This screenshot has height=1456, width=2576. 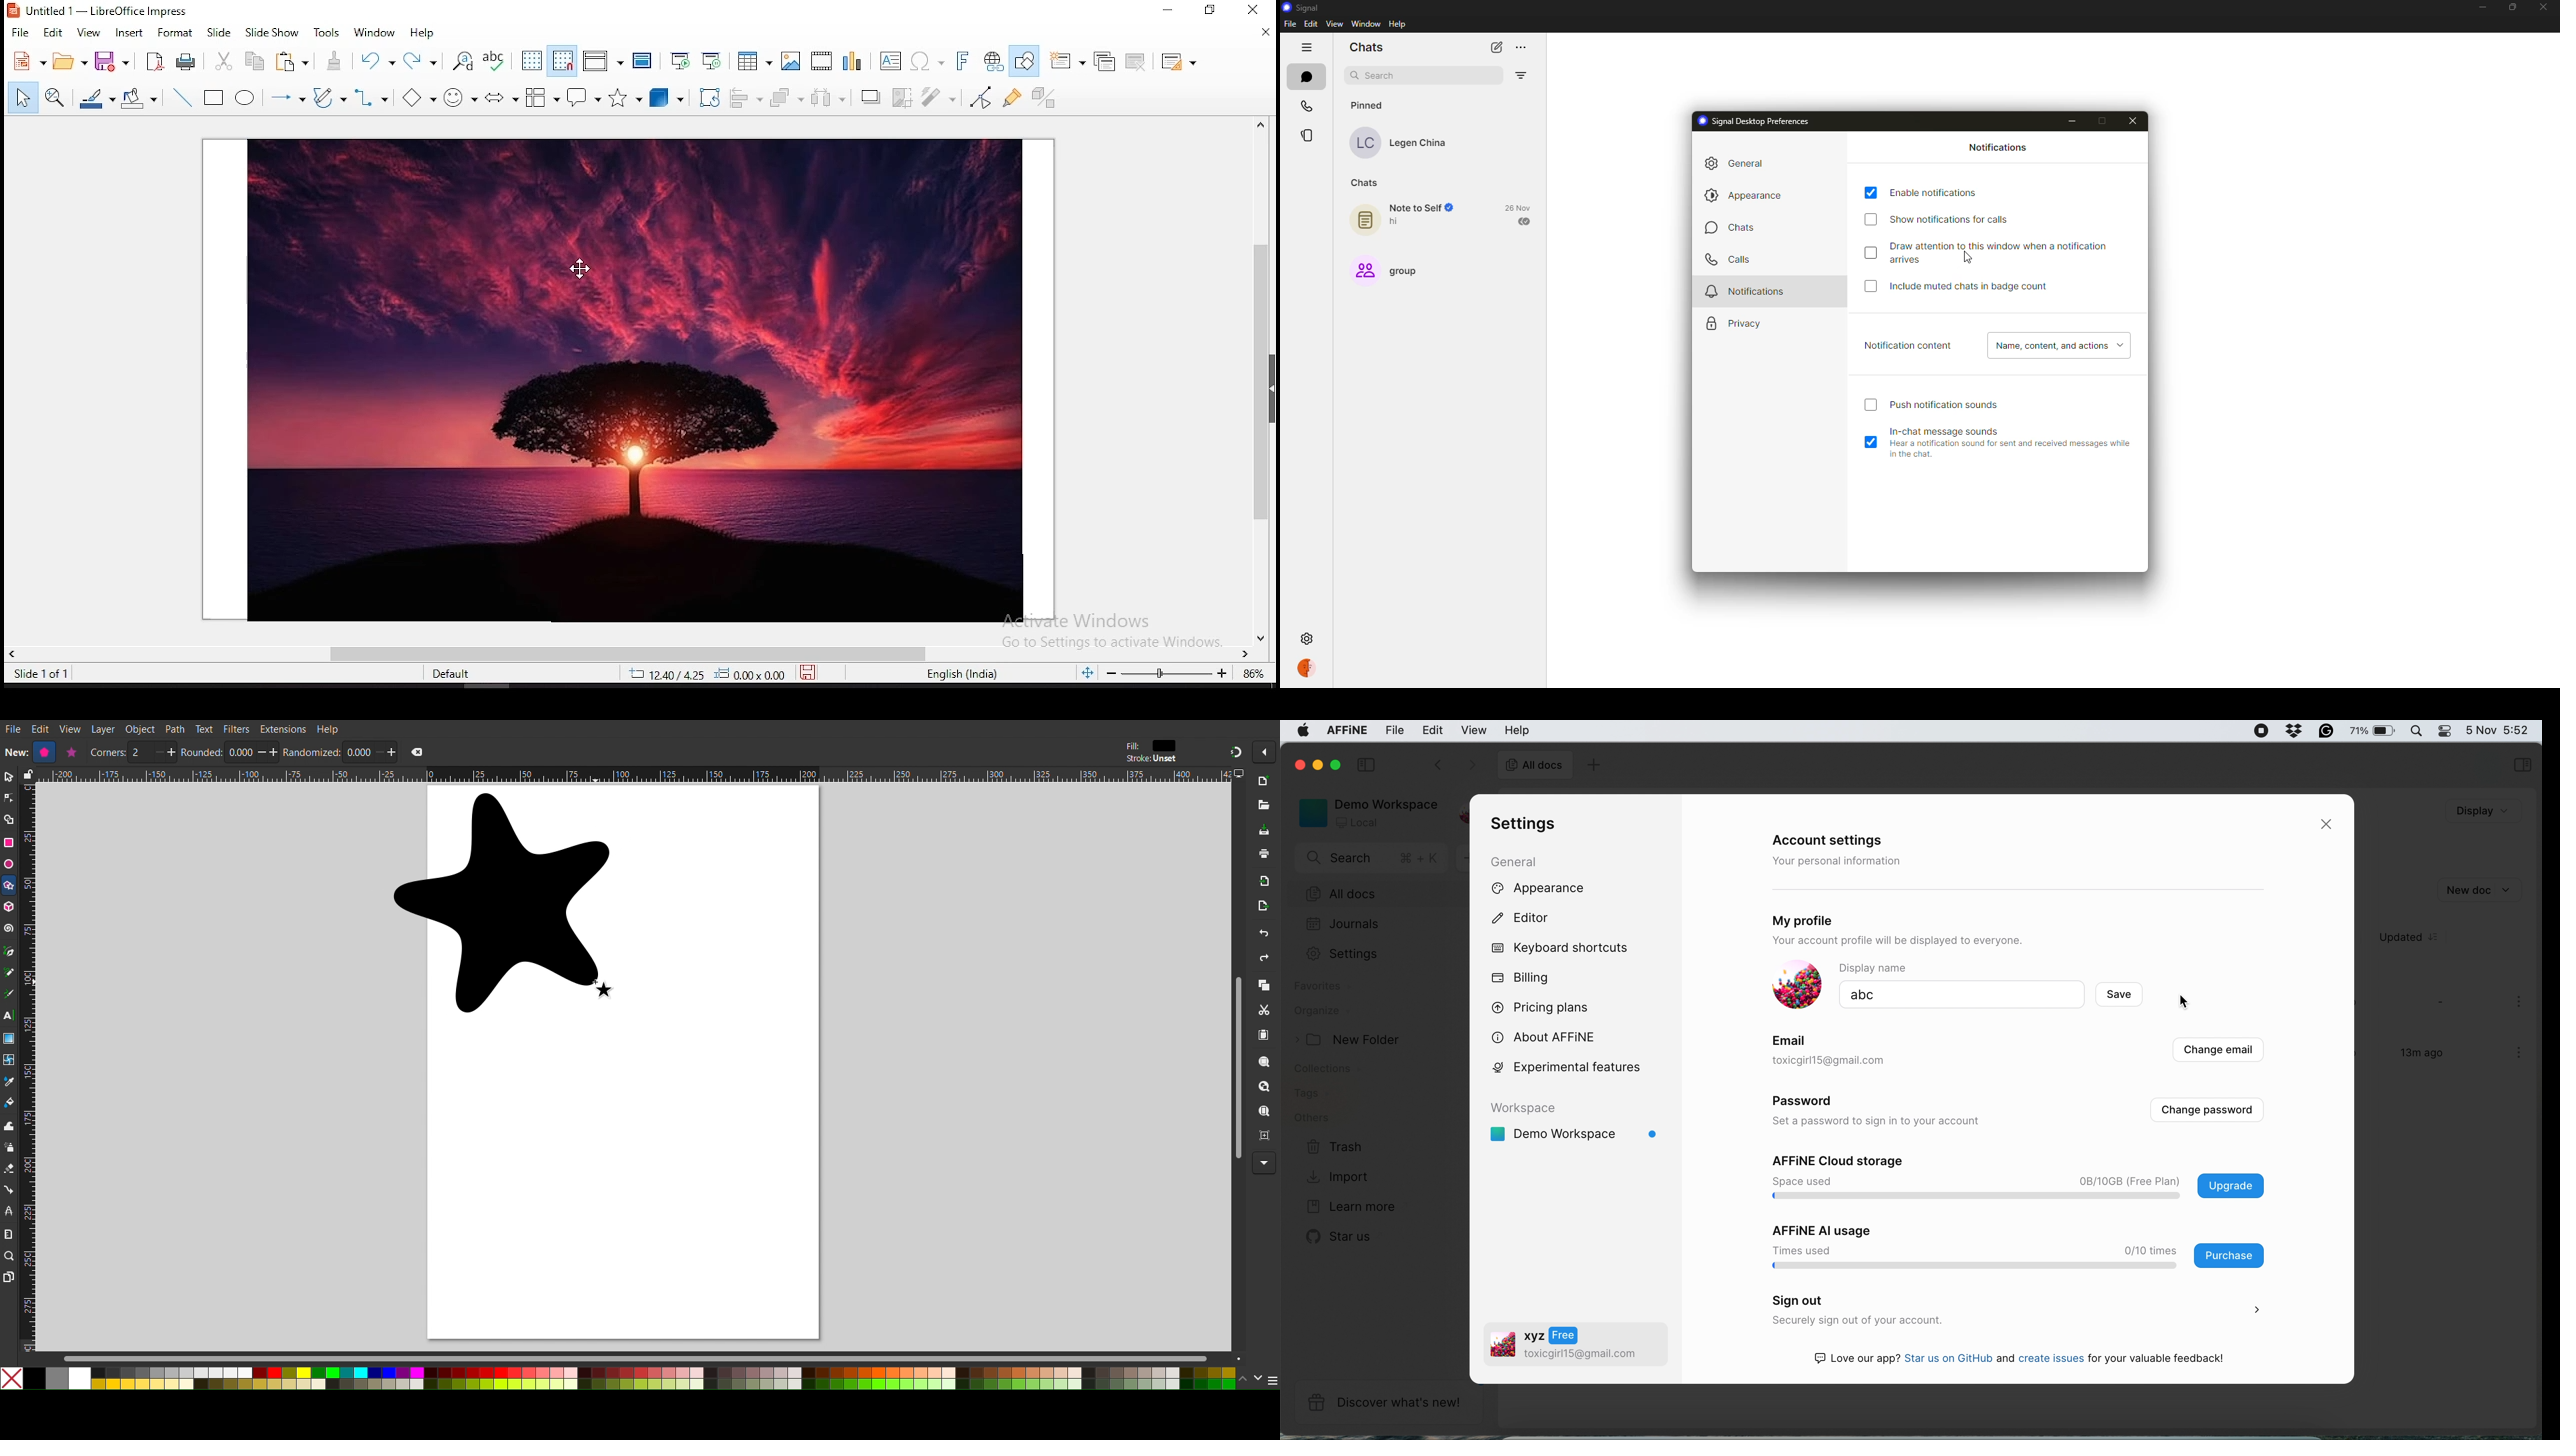 What do you see at coordinates (707, 99) in the screenshot?
I see `rotate` at bounding box center [707, 99].